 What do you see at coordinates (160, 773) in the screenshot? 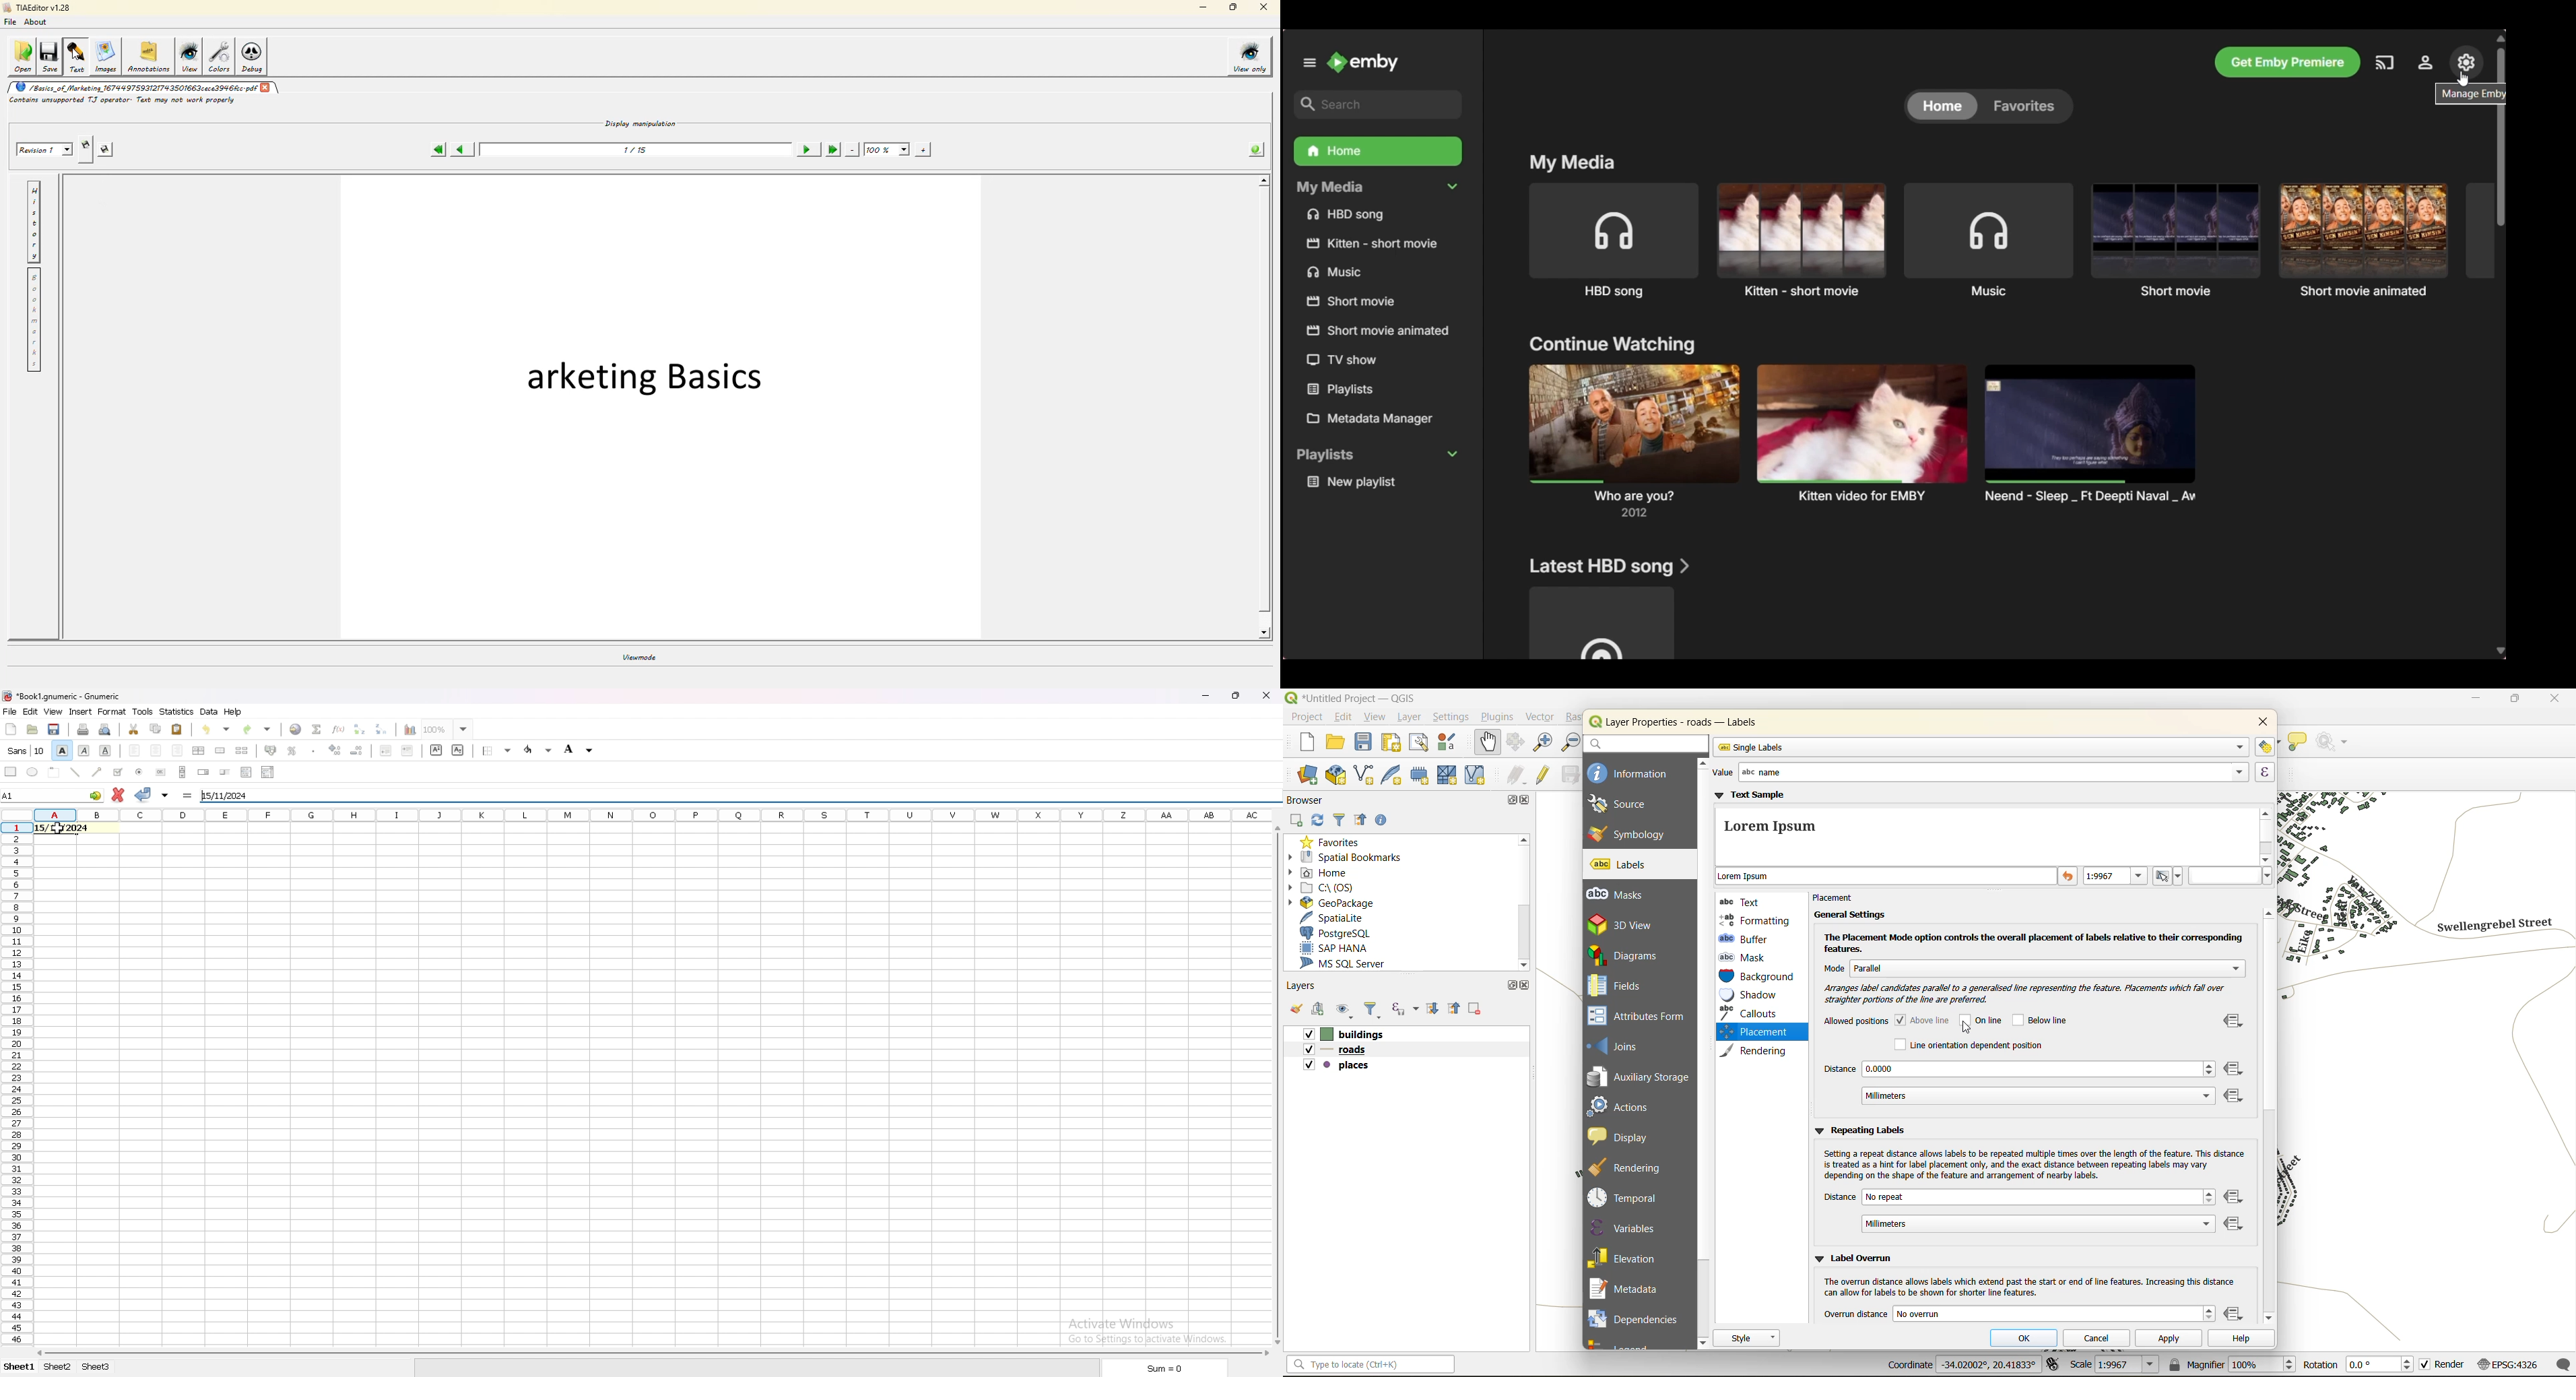
I see `button` at bounding box center [160, 773].